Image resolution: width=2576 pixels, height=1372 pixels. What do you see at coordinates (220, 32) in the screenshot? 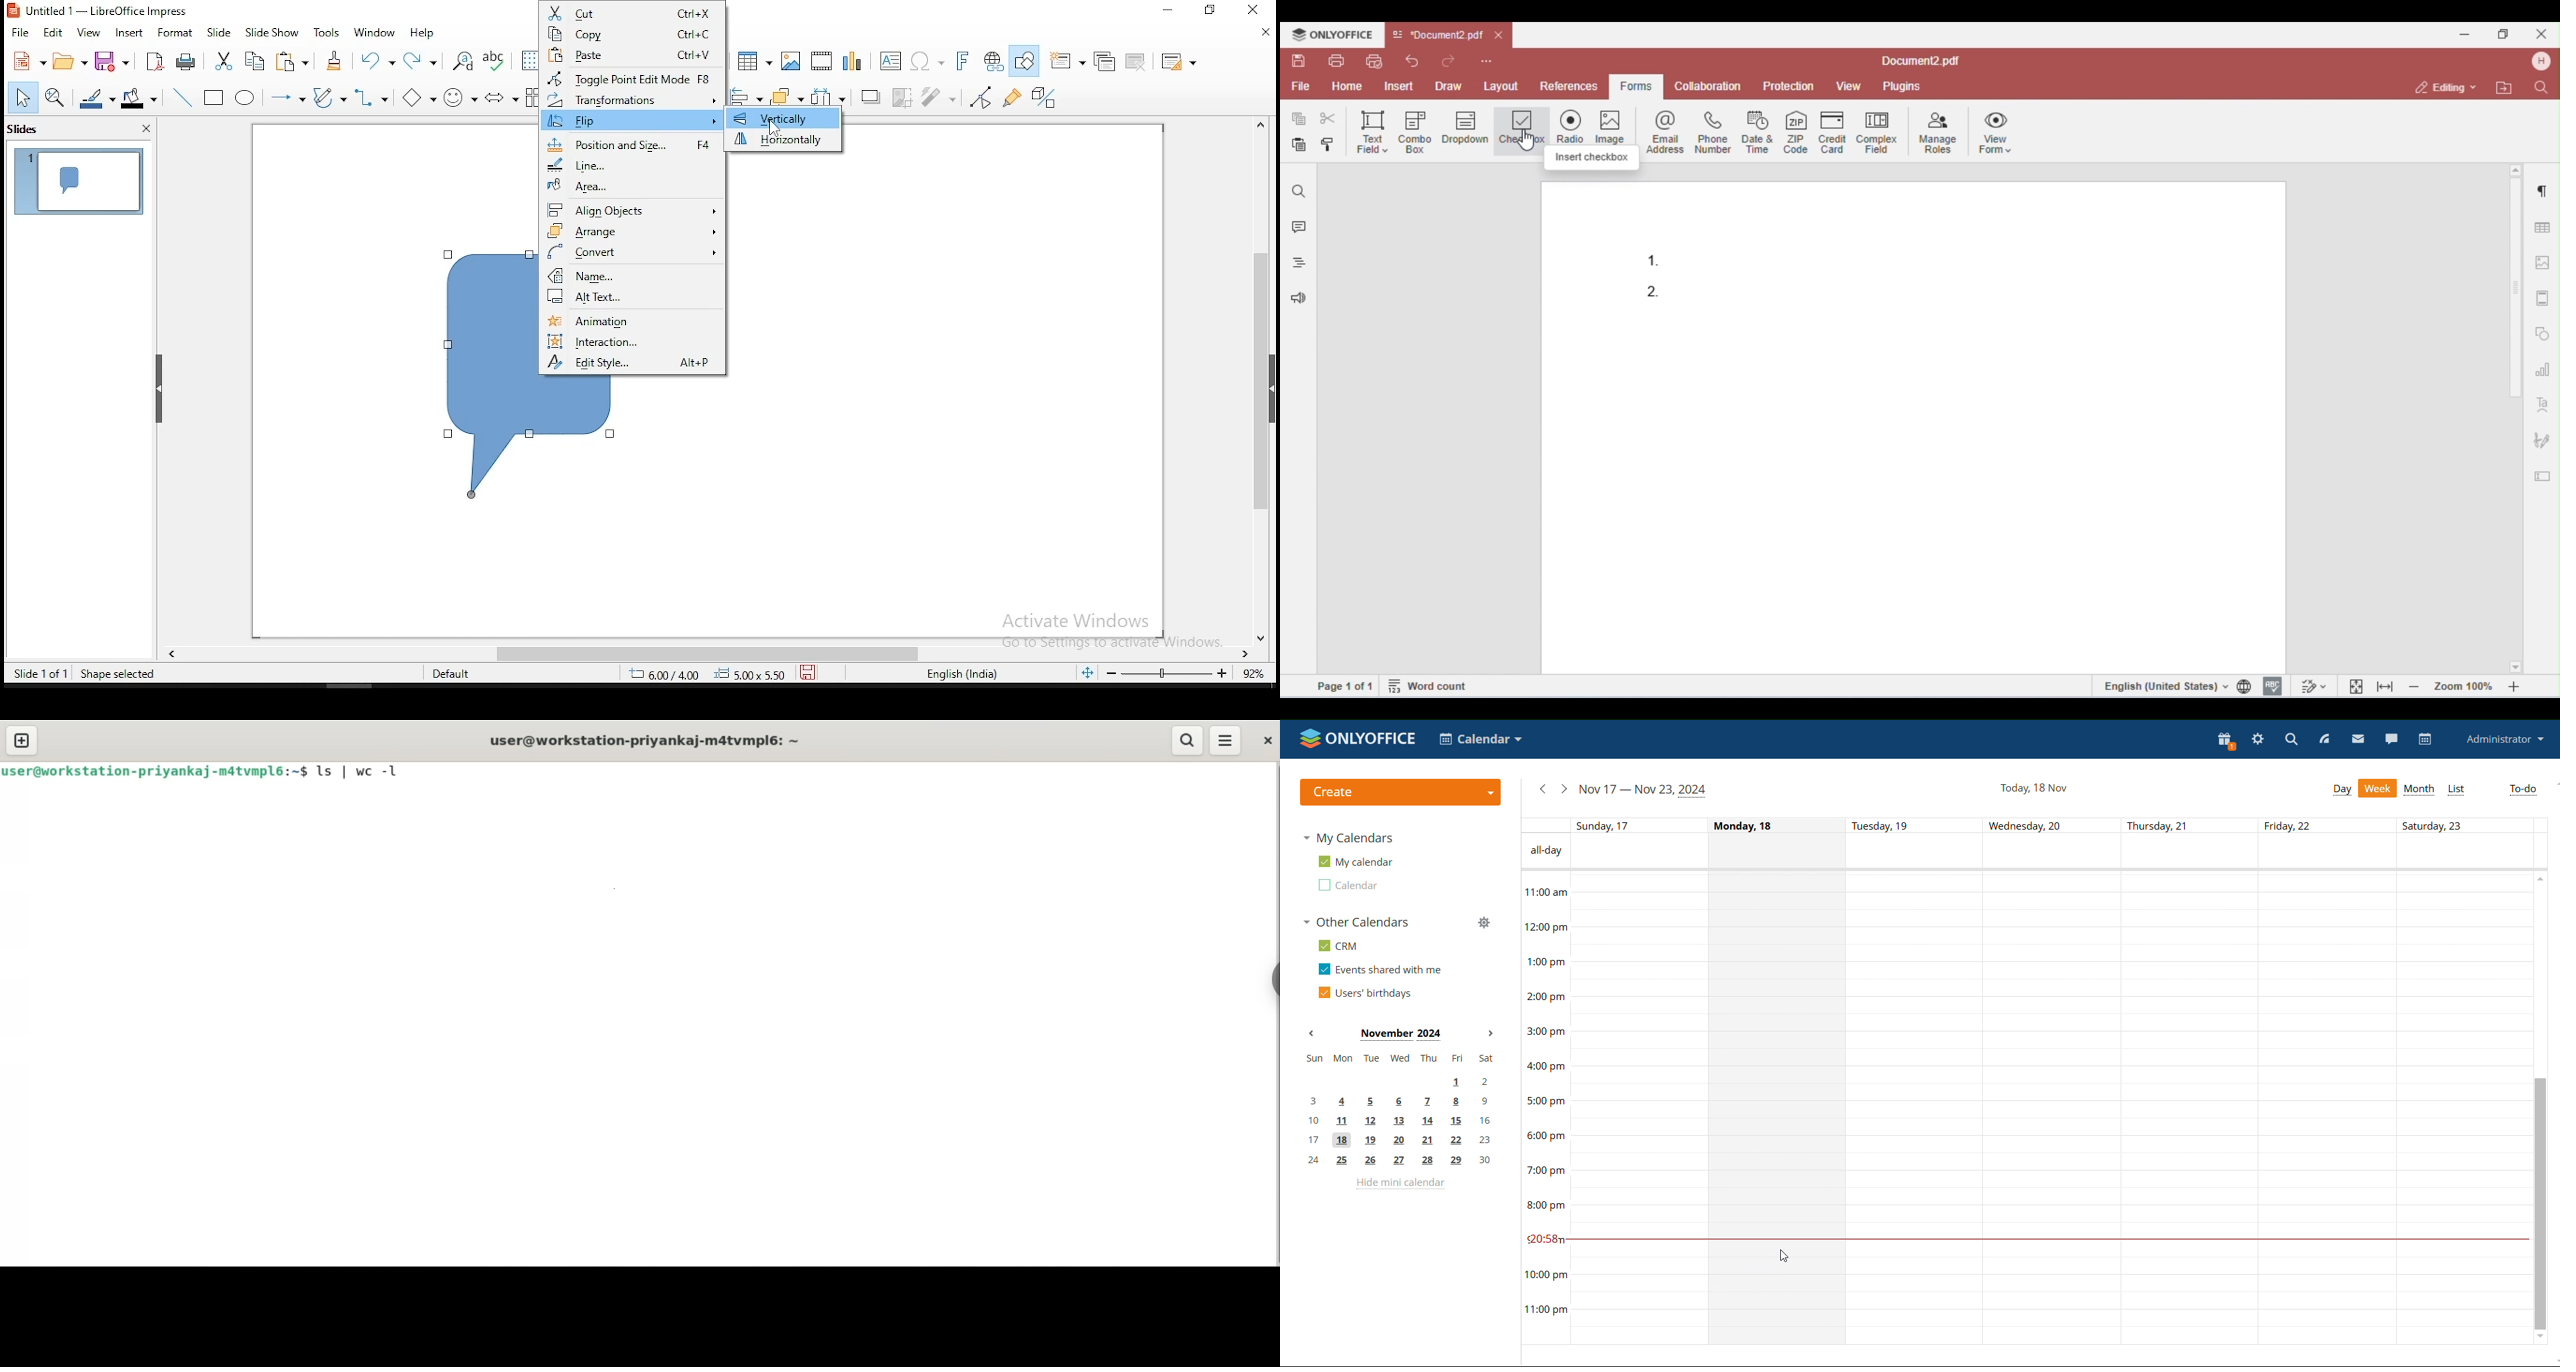
I see `slide` at bounding box center [220, 32].